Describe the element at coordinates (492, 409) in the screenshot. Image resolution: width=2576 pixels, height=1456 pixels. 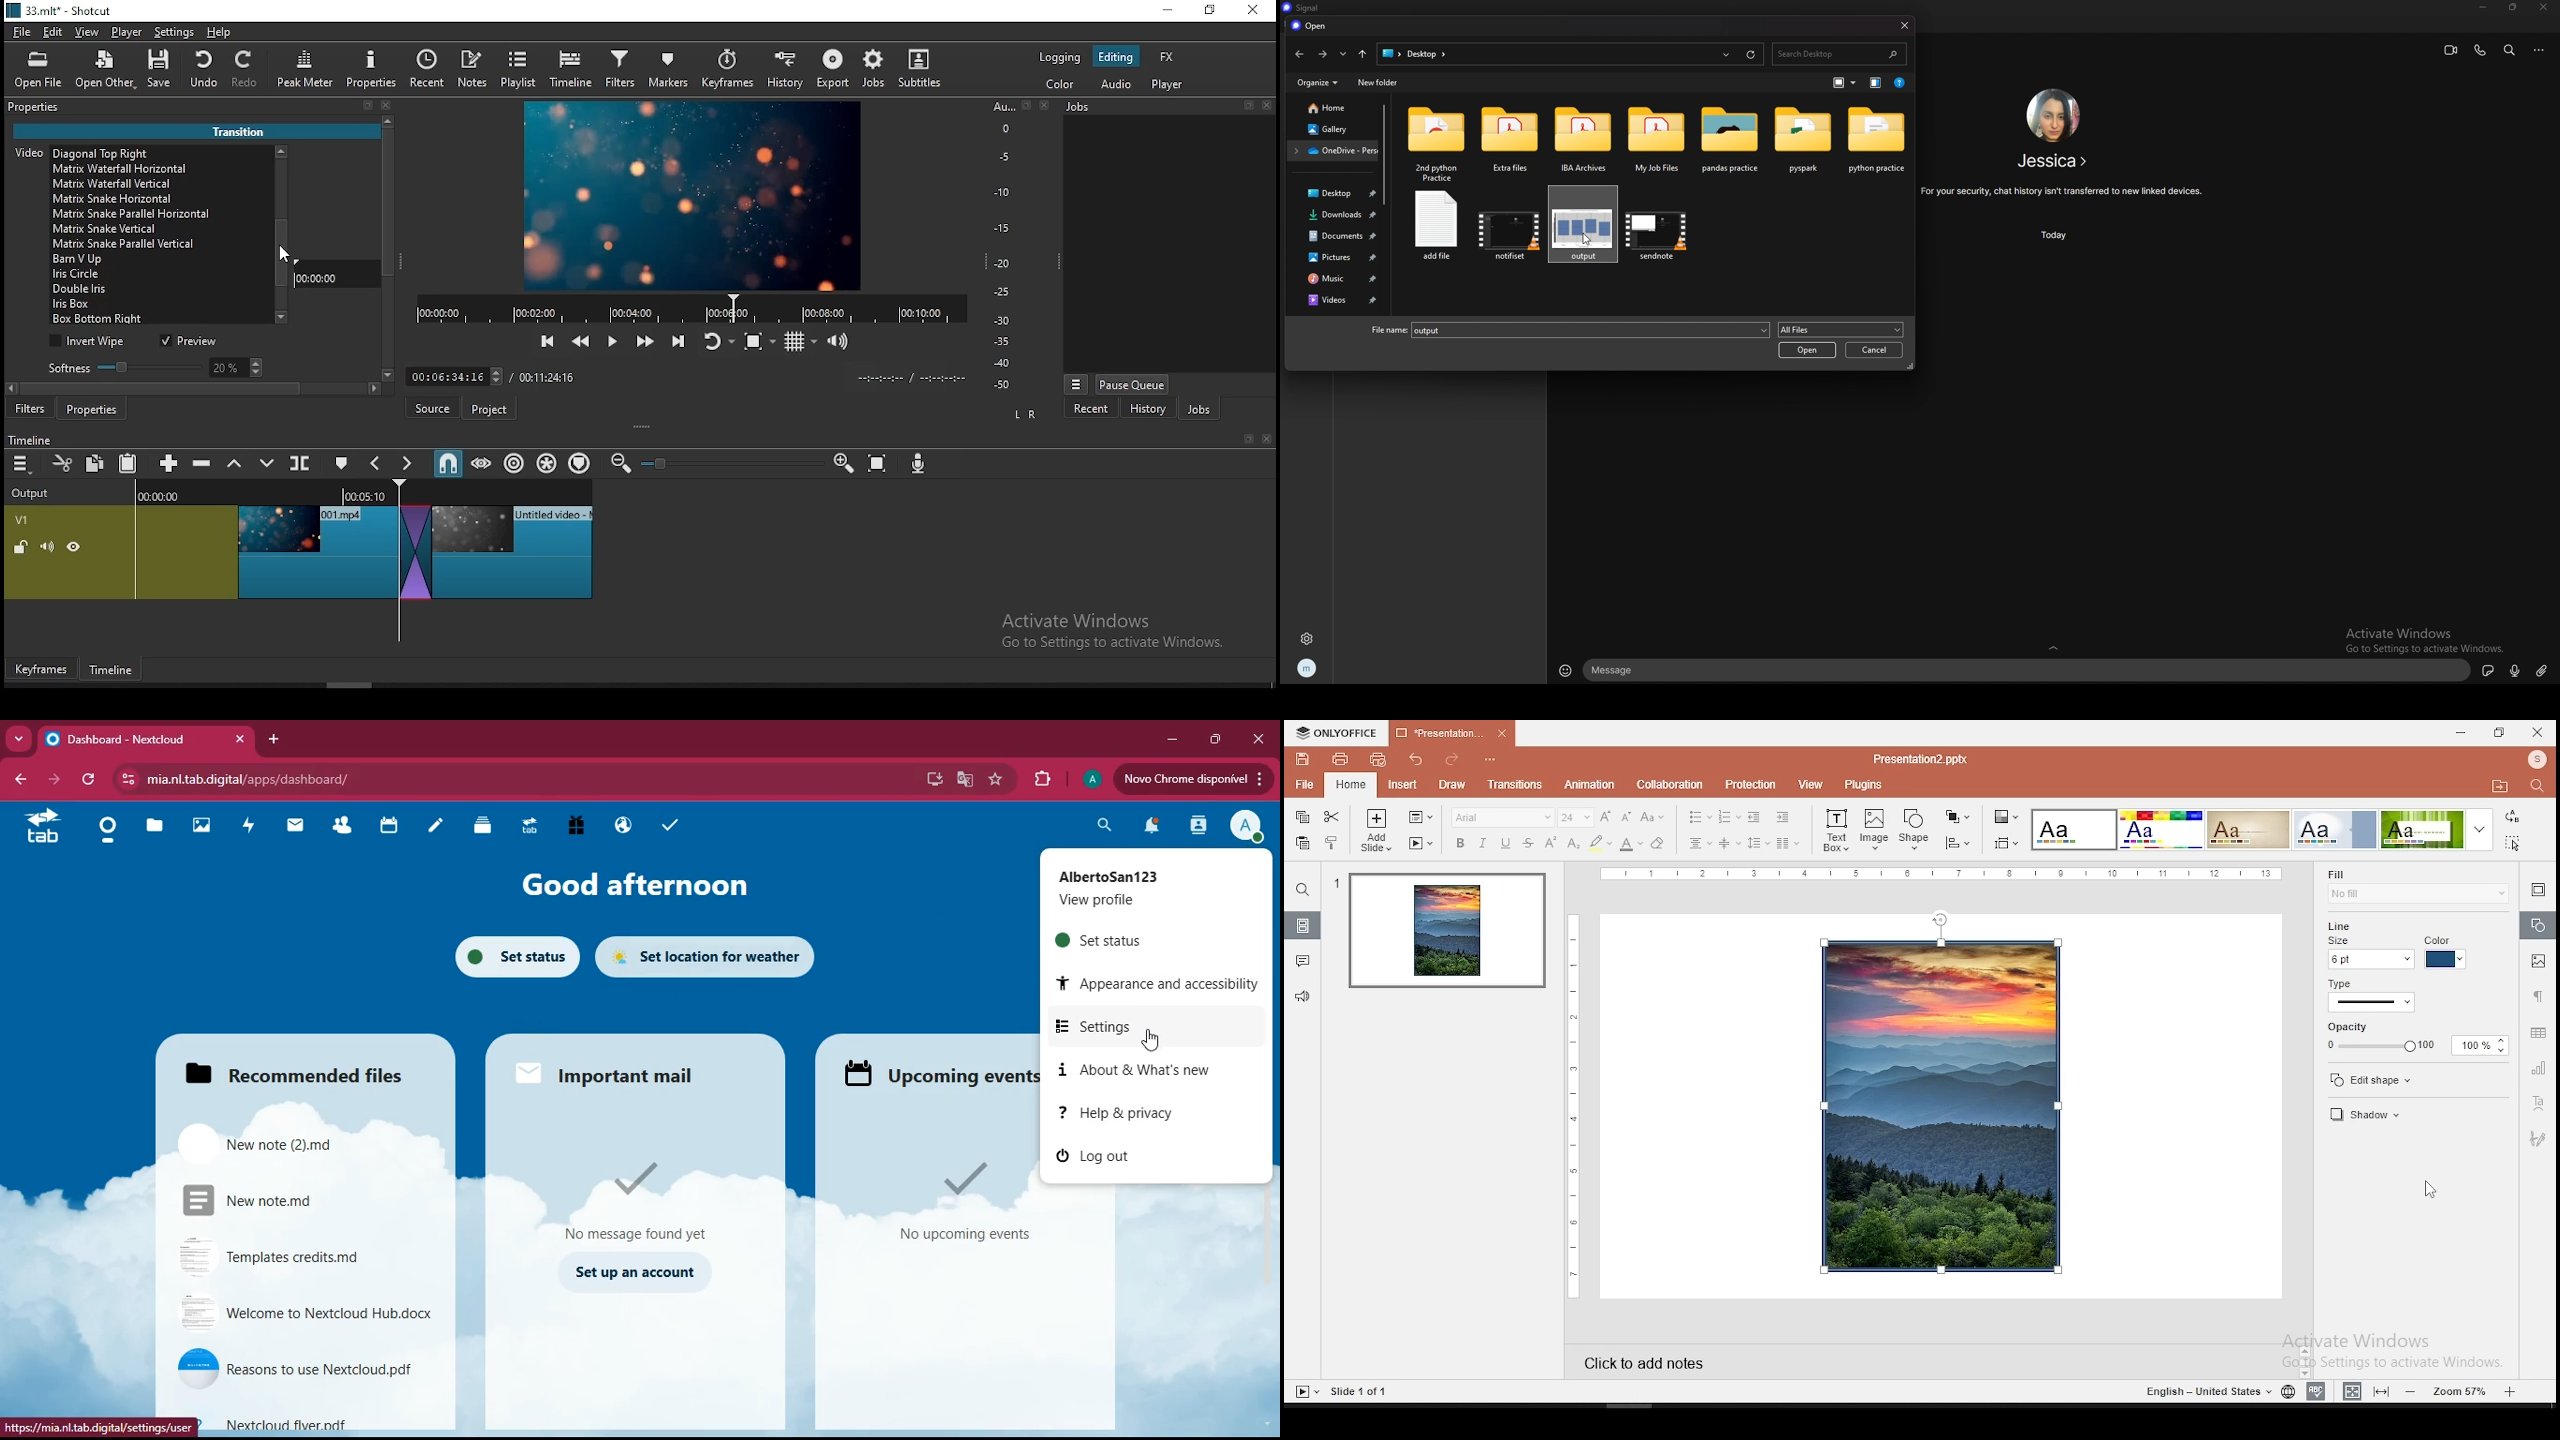
I see `Project` at that location.